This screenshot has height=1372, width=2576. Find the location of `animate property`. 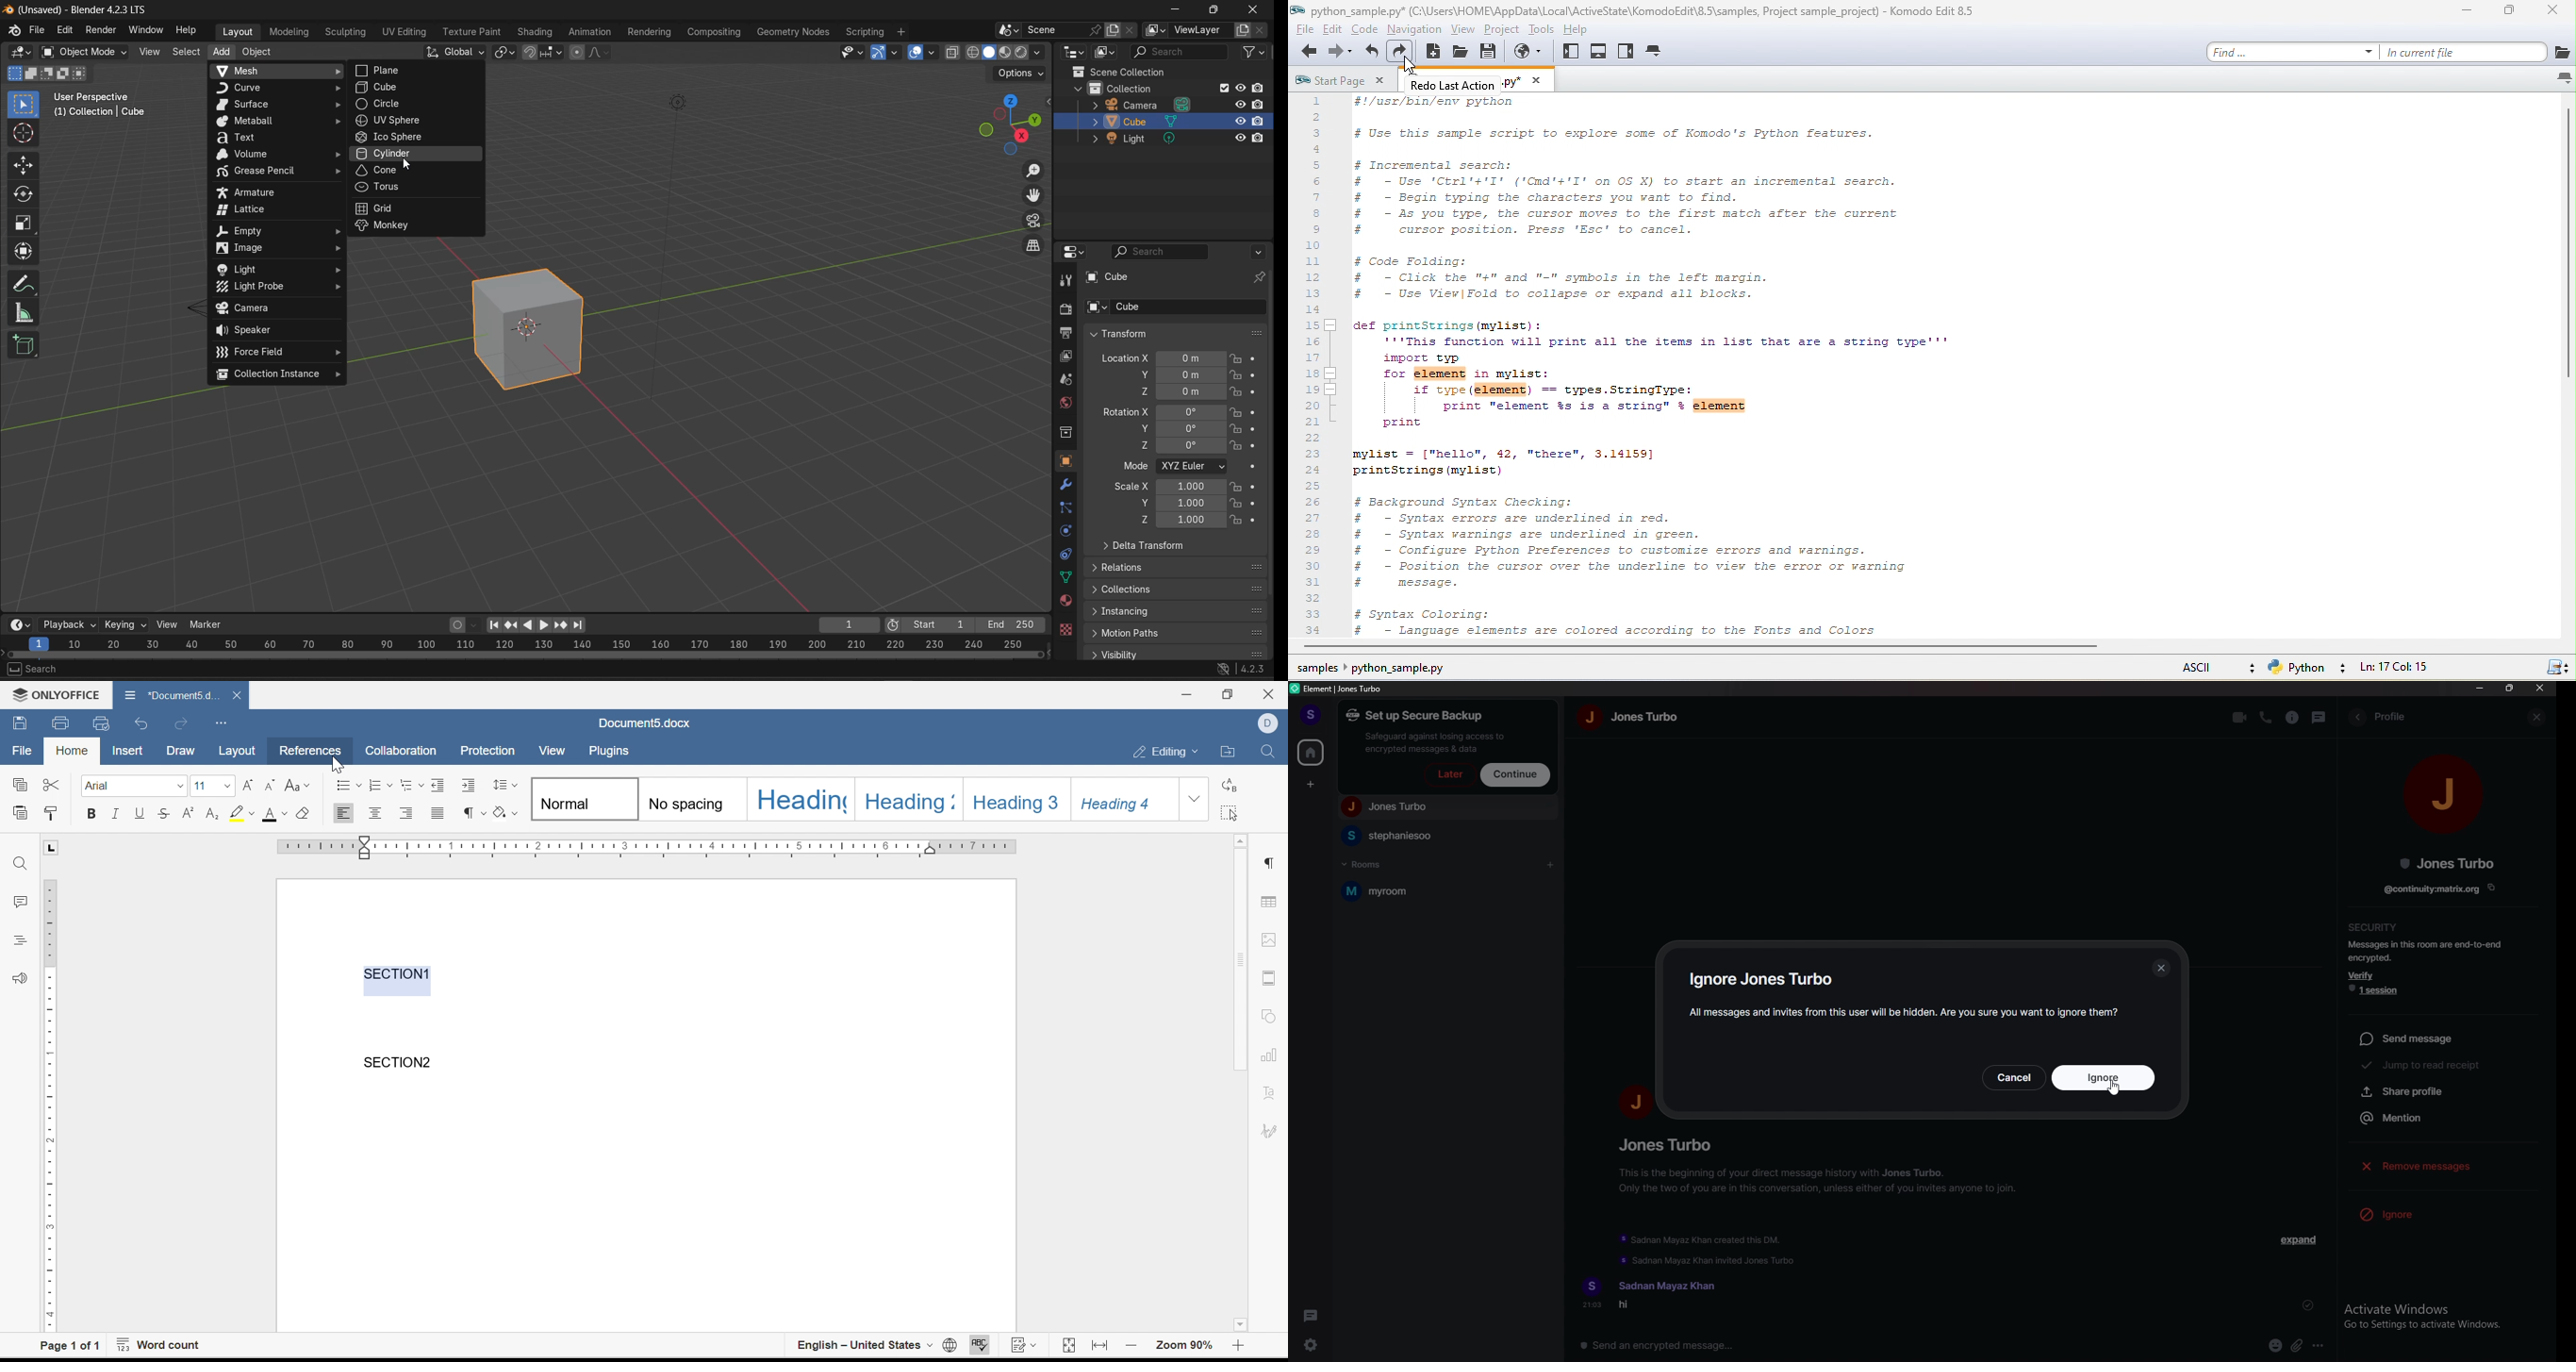

animate property is located at coordinates (1255, 501).